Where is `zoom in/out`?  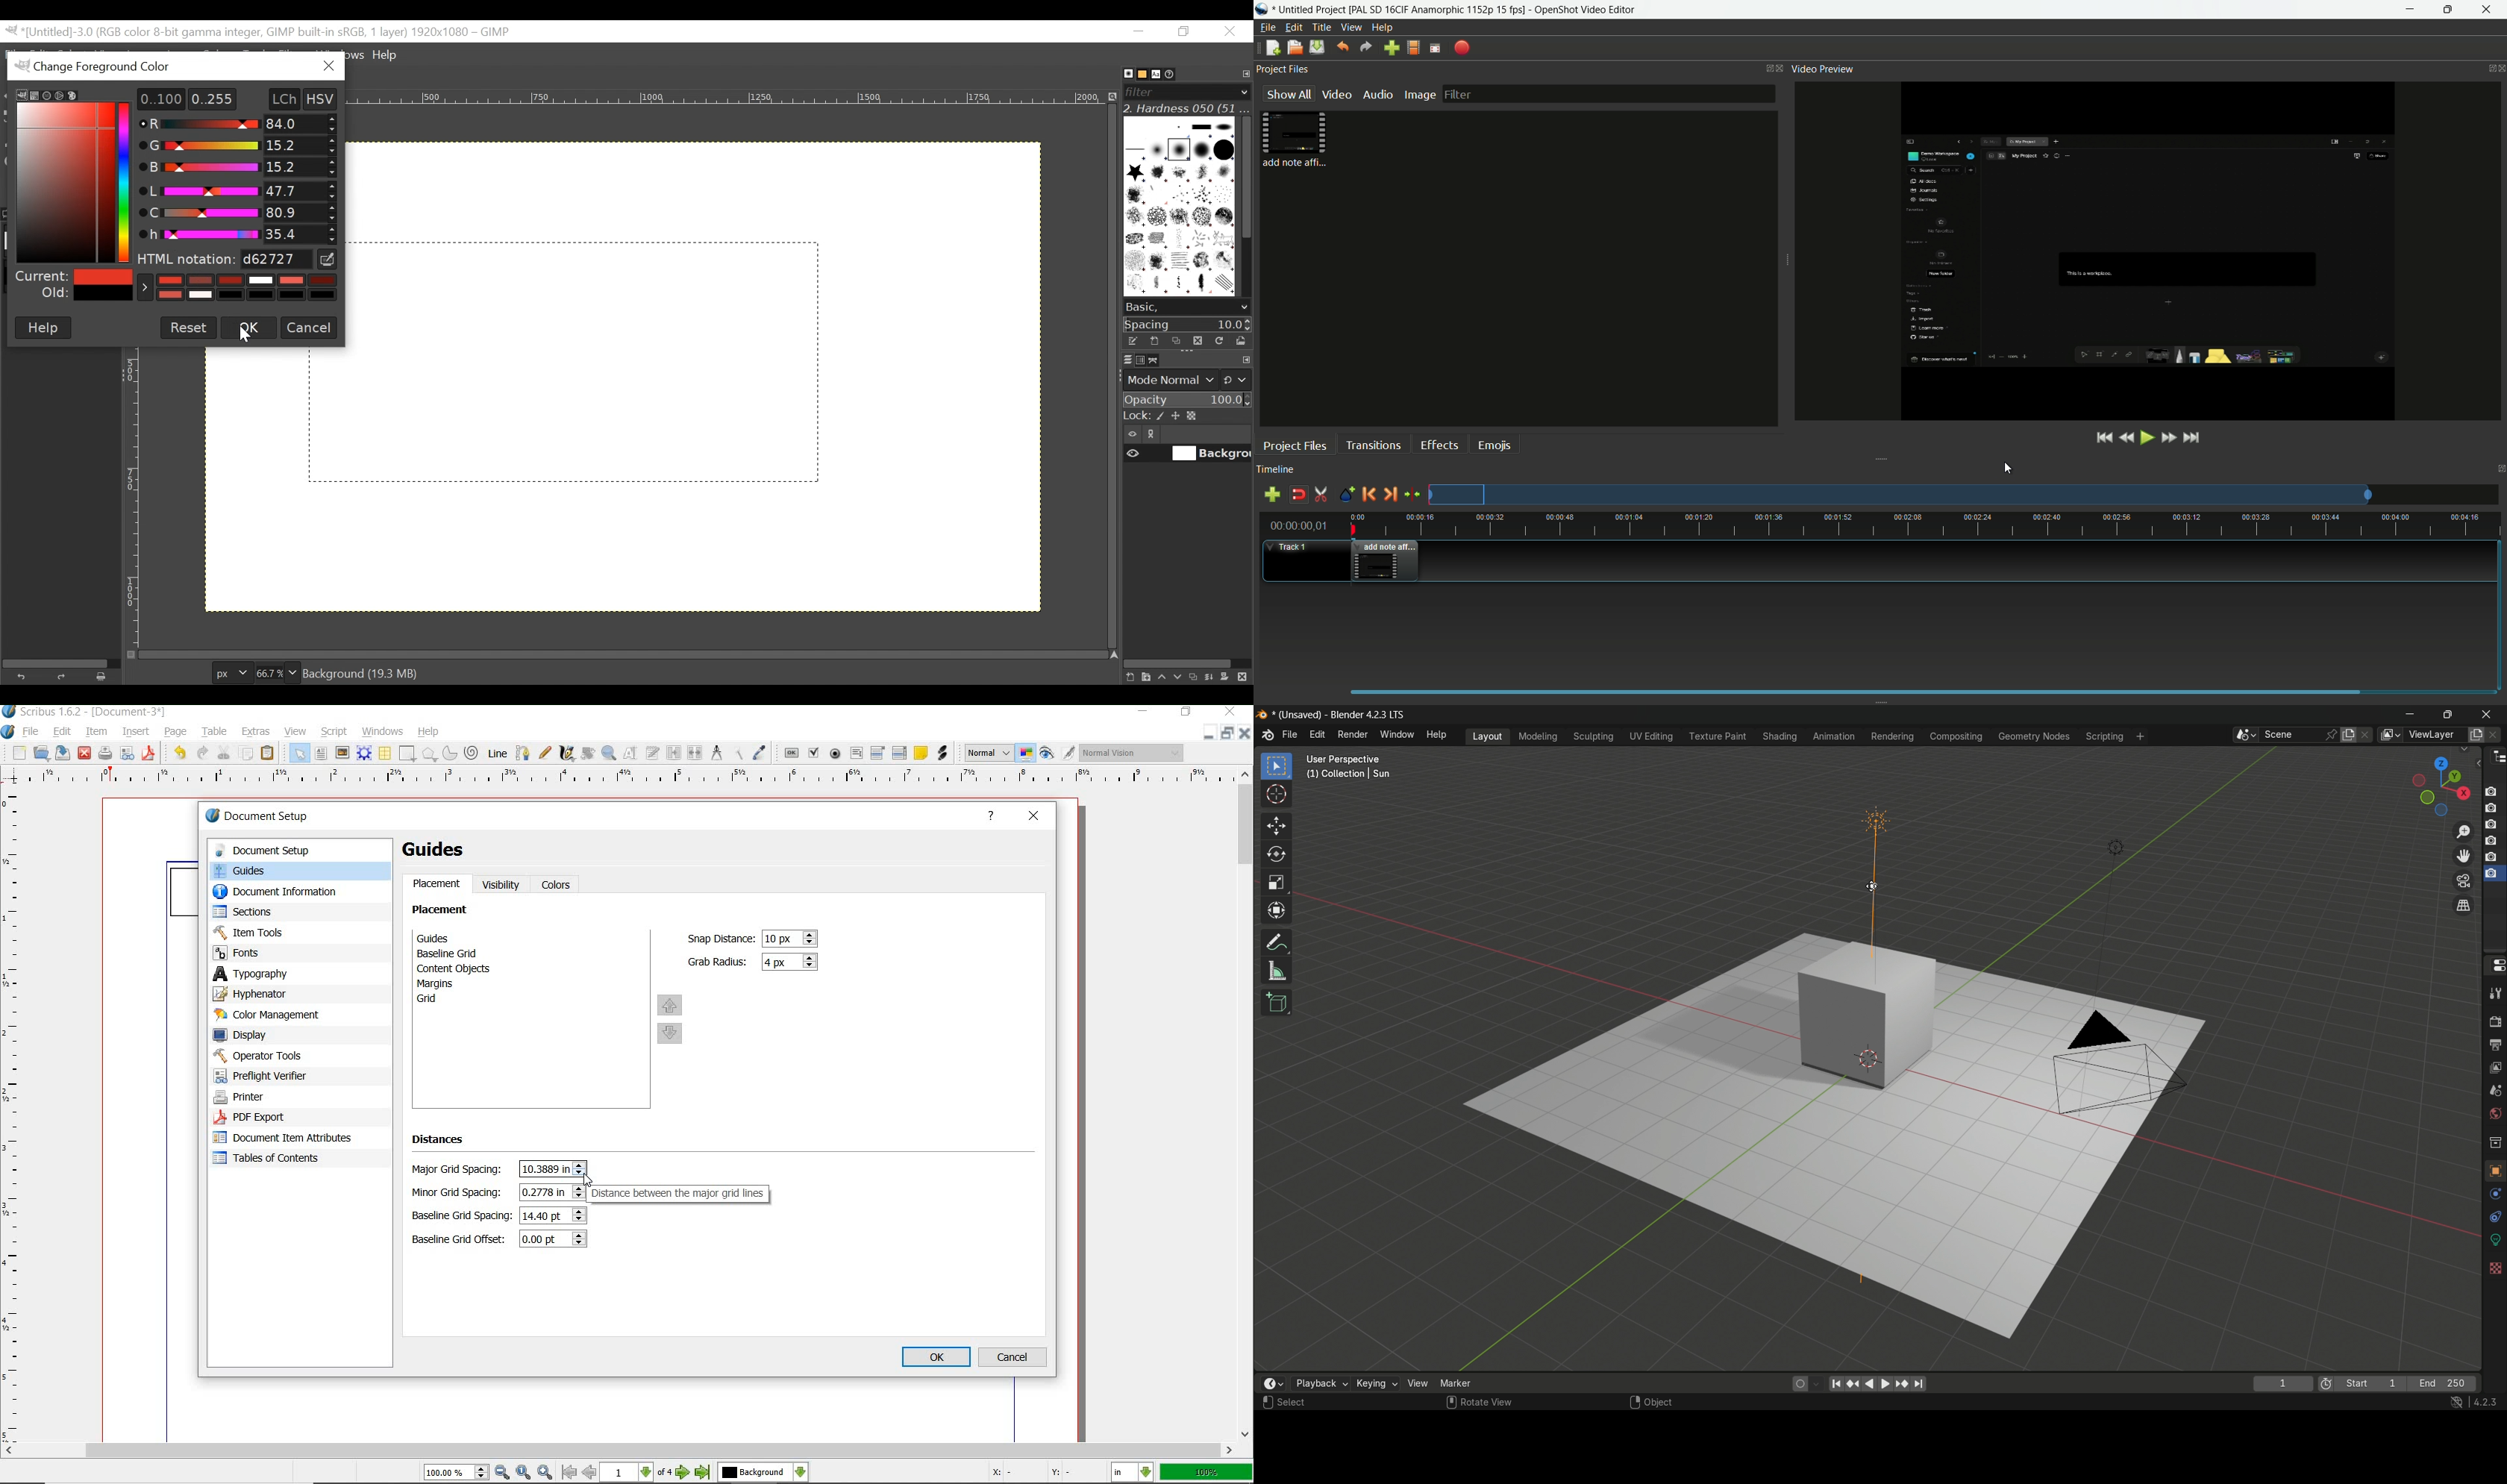 zoom in/out is located at coordinates (2464, 832).